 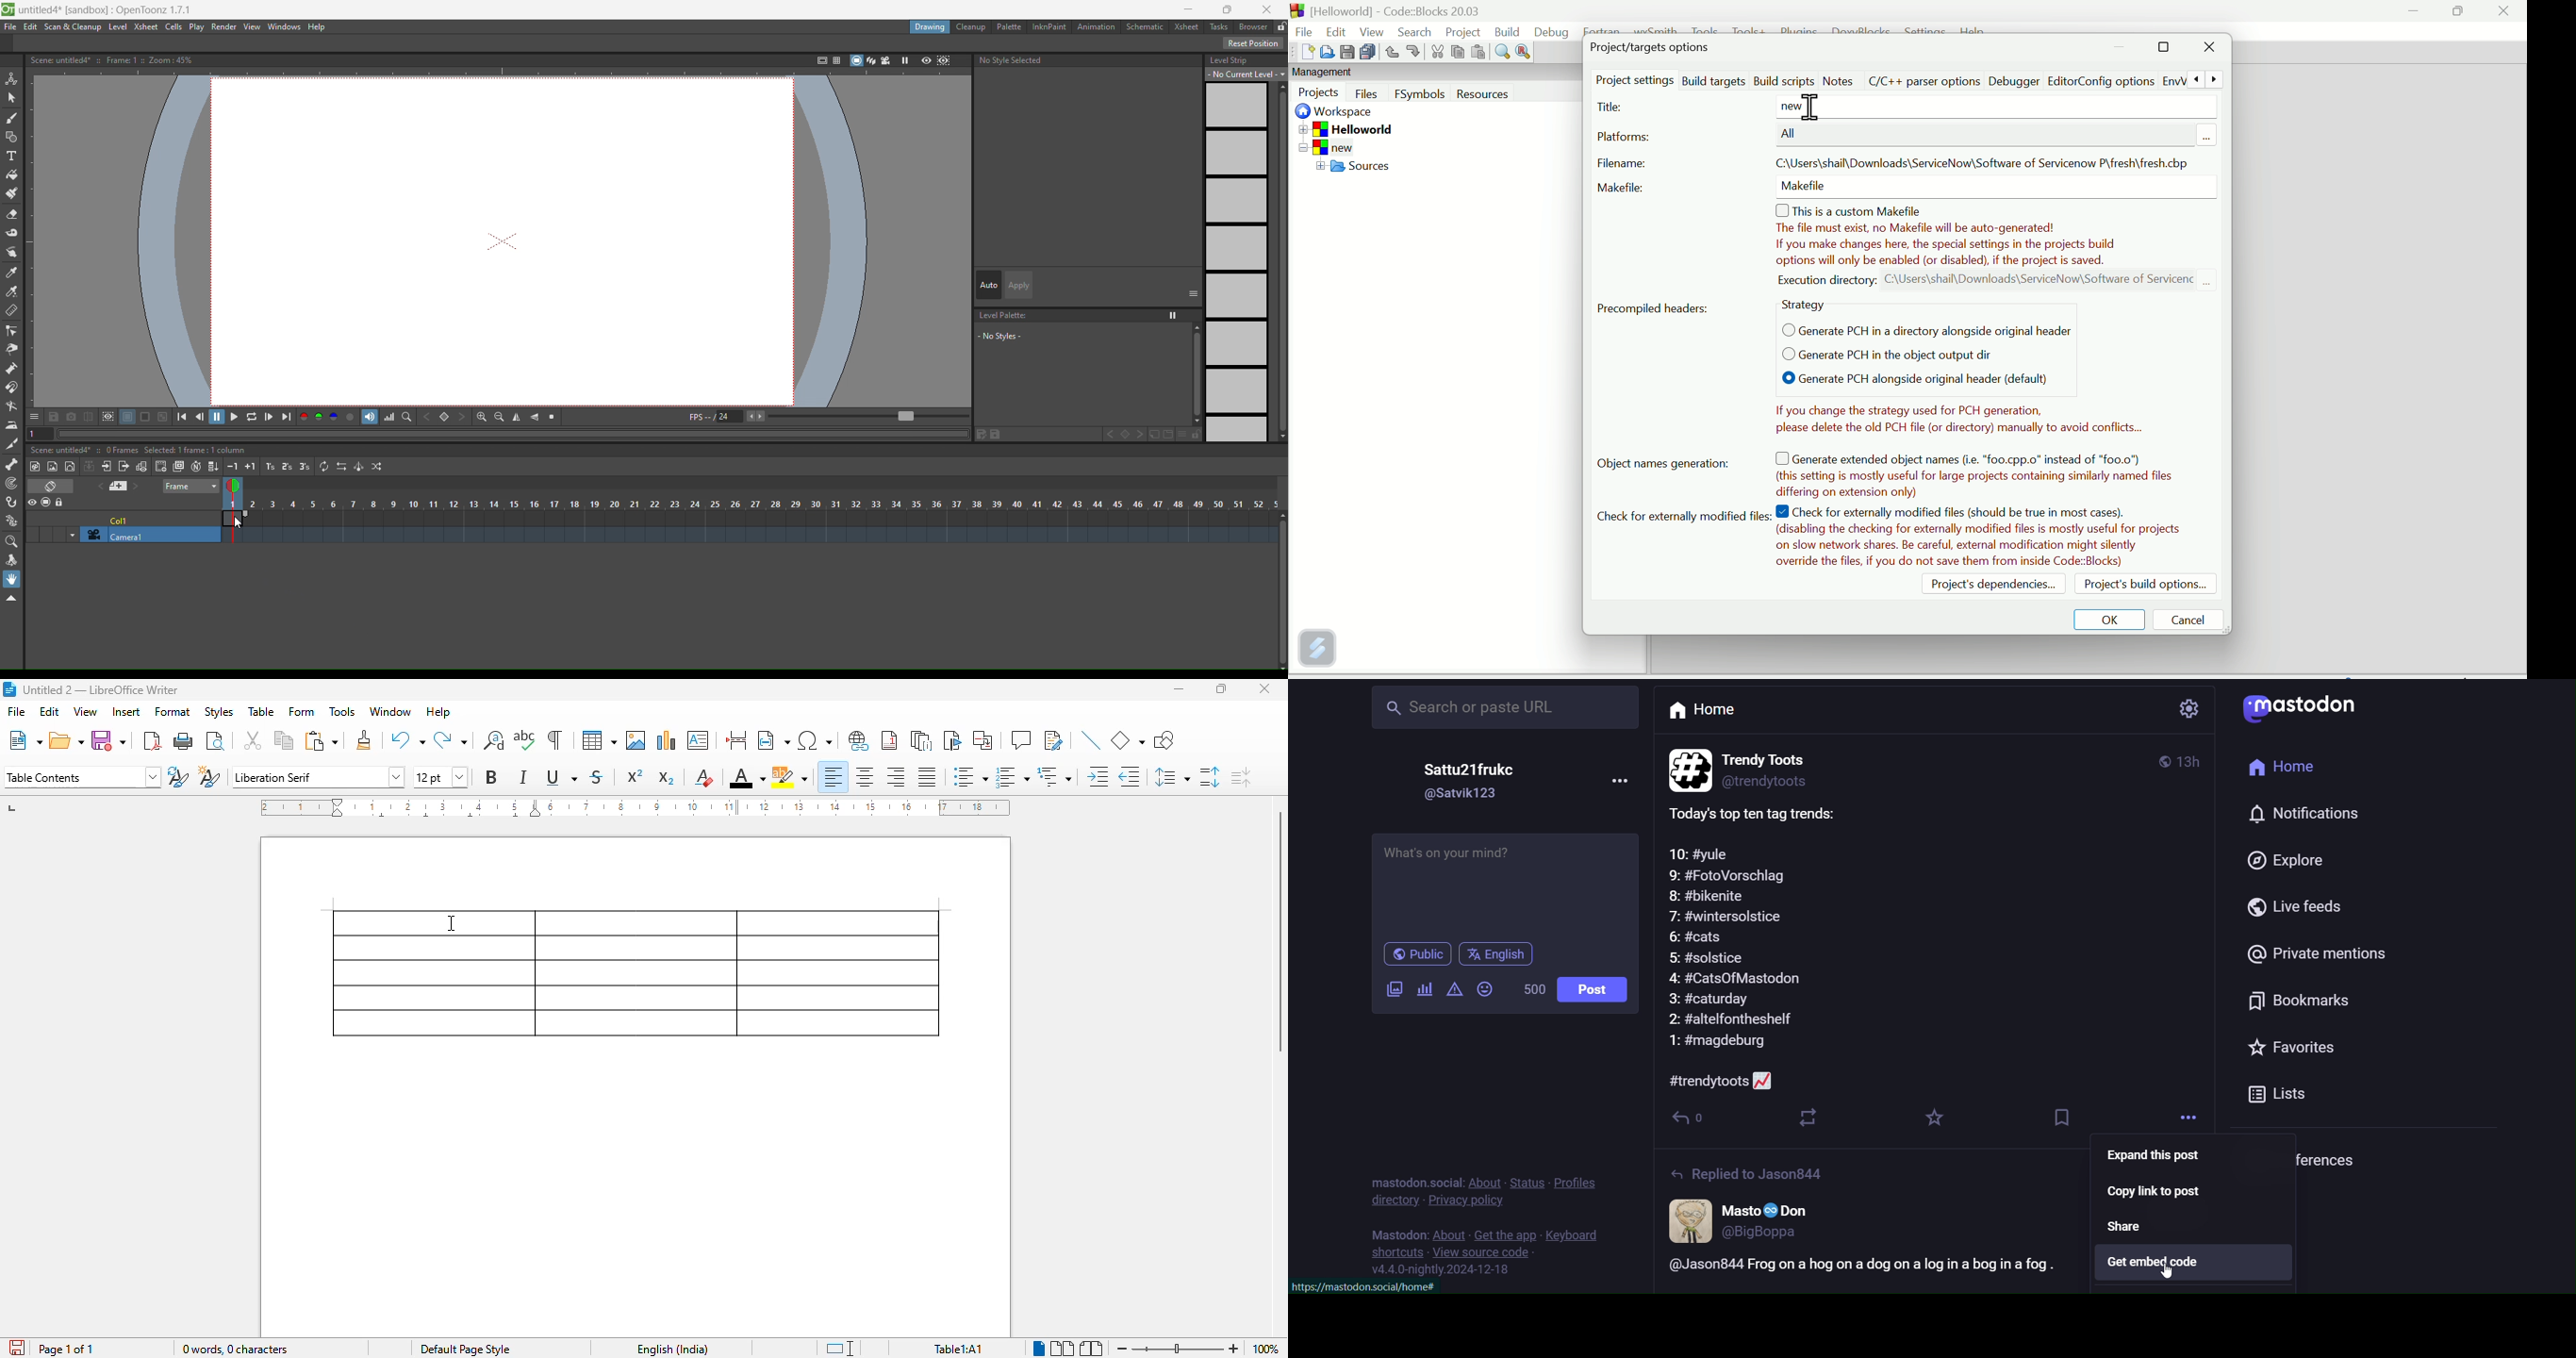 What do you see at coordinates (1391, 52) in the screenshot?
I see `` at bounding box center [1391, 52].